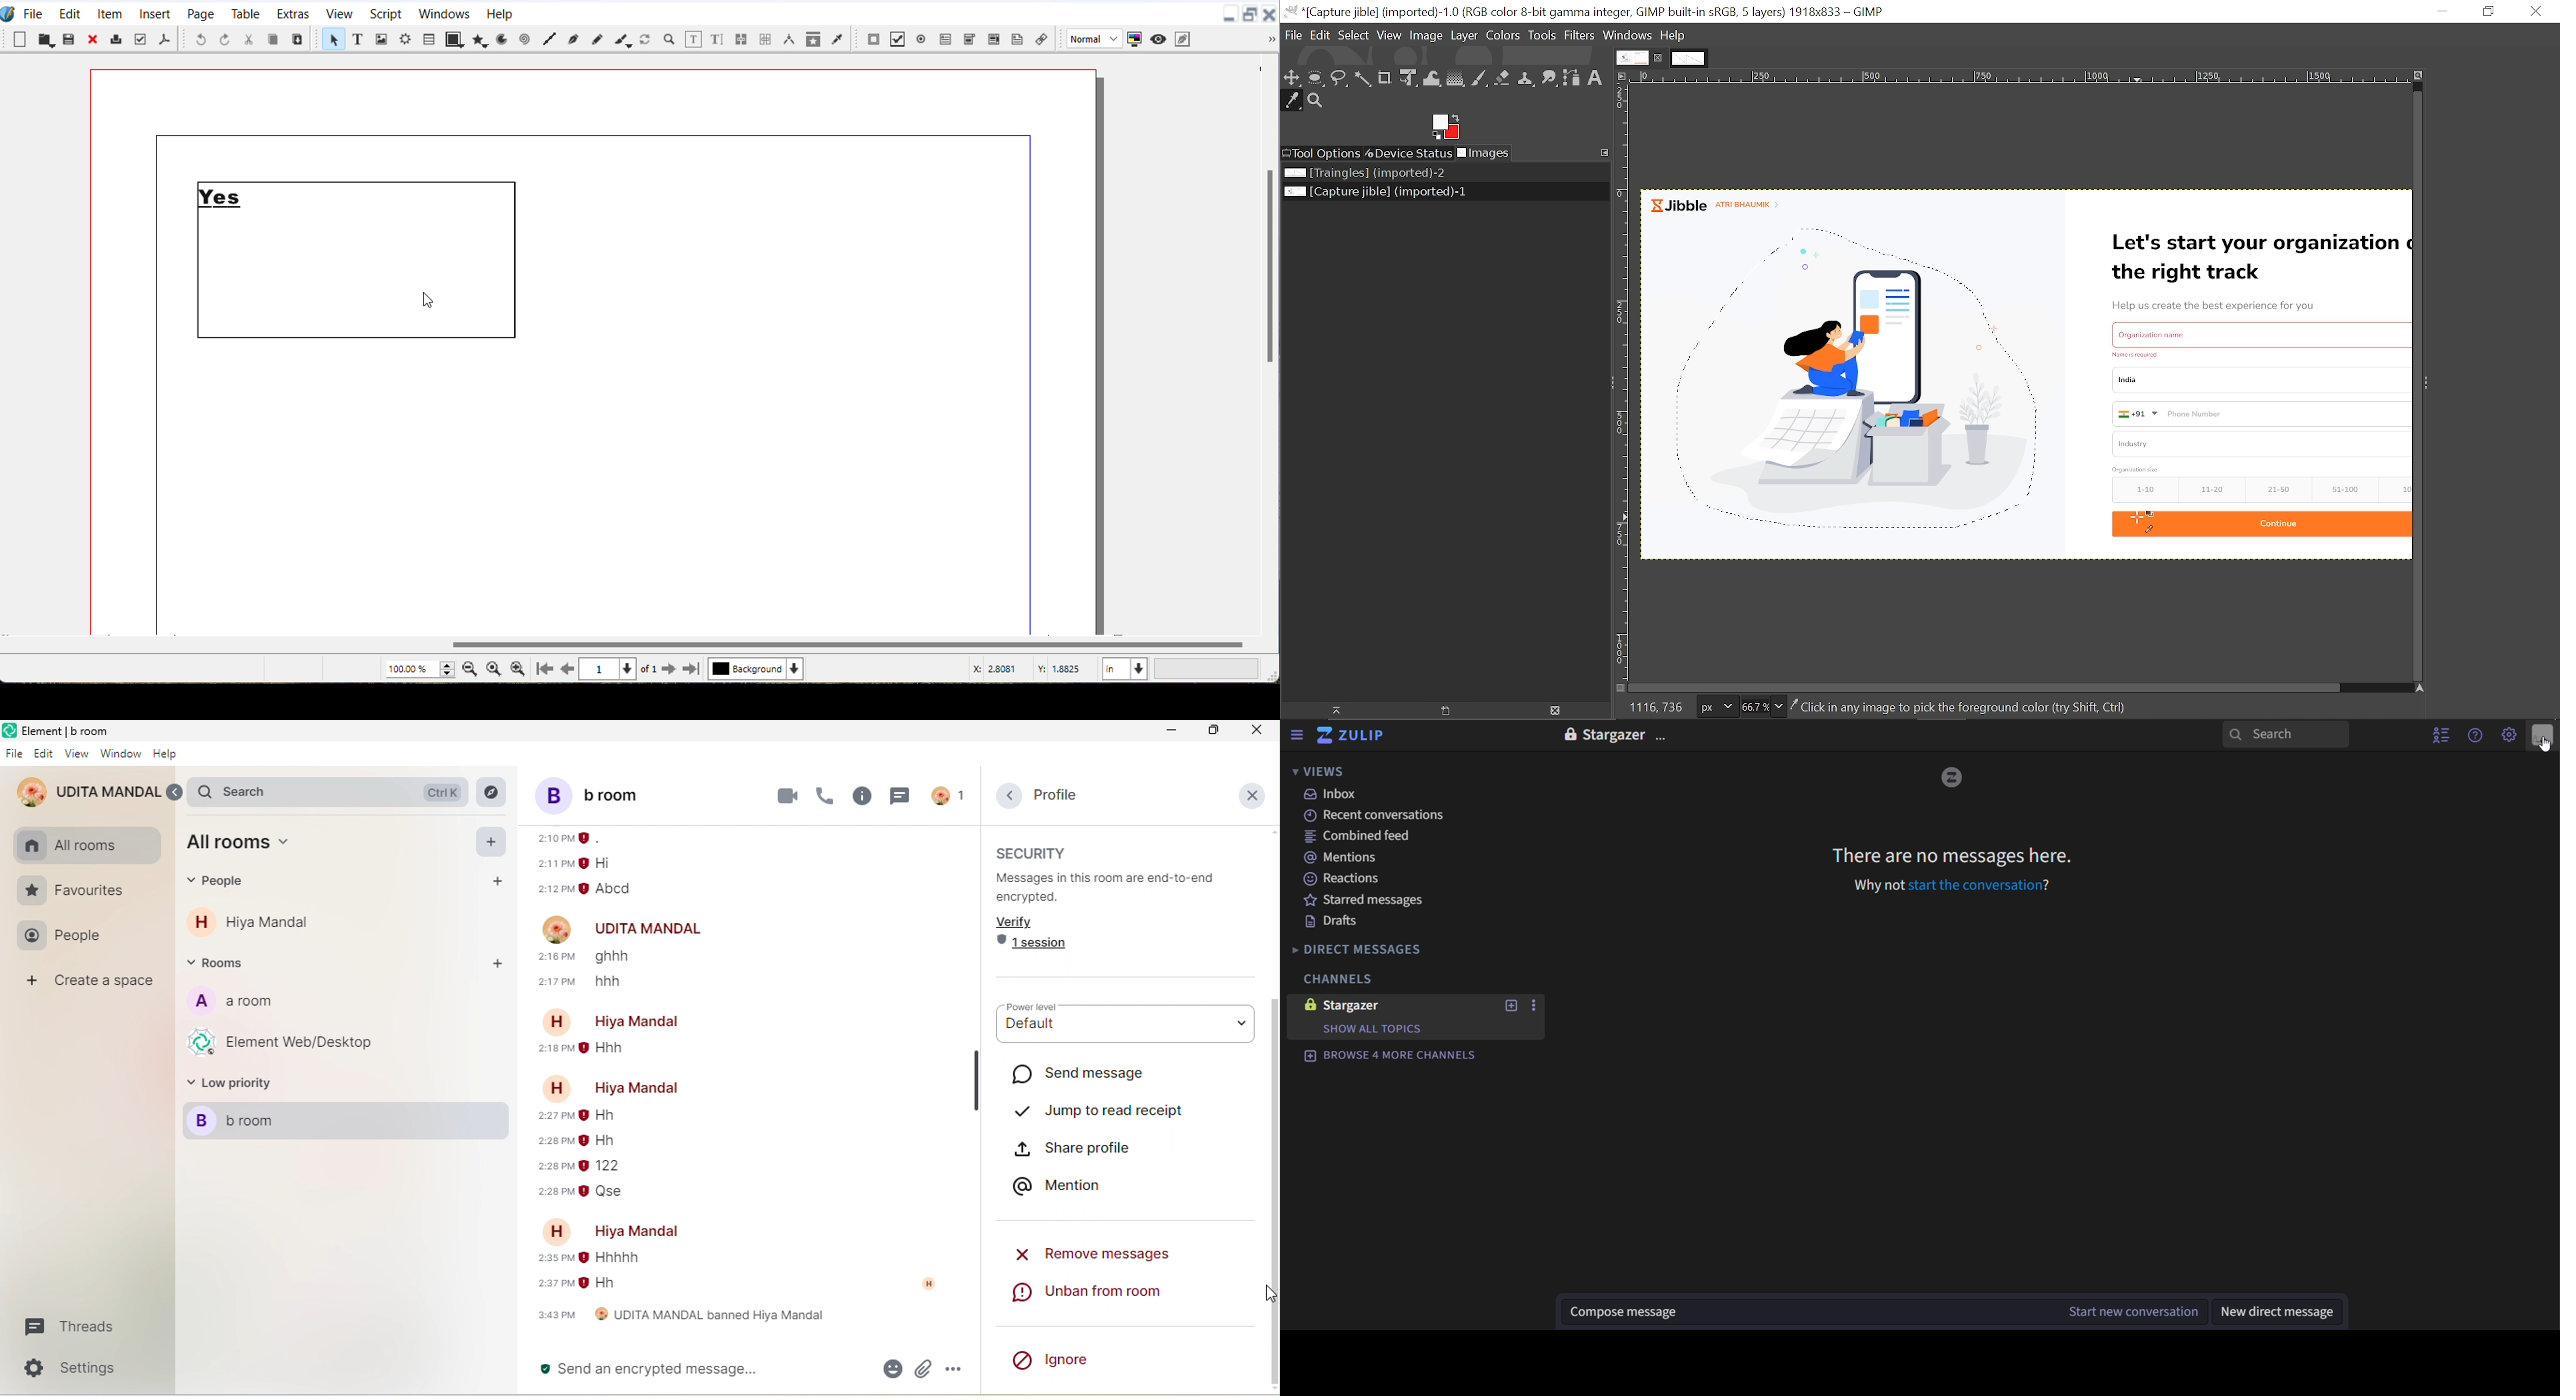  I want to click on Close, so click(94, 39).